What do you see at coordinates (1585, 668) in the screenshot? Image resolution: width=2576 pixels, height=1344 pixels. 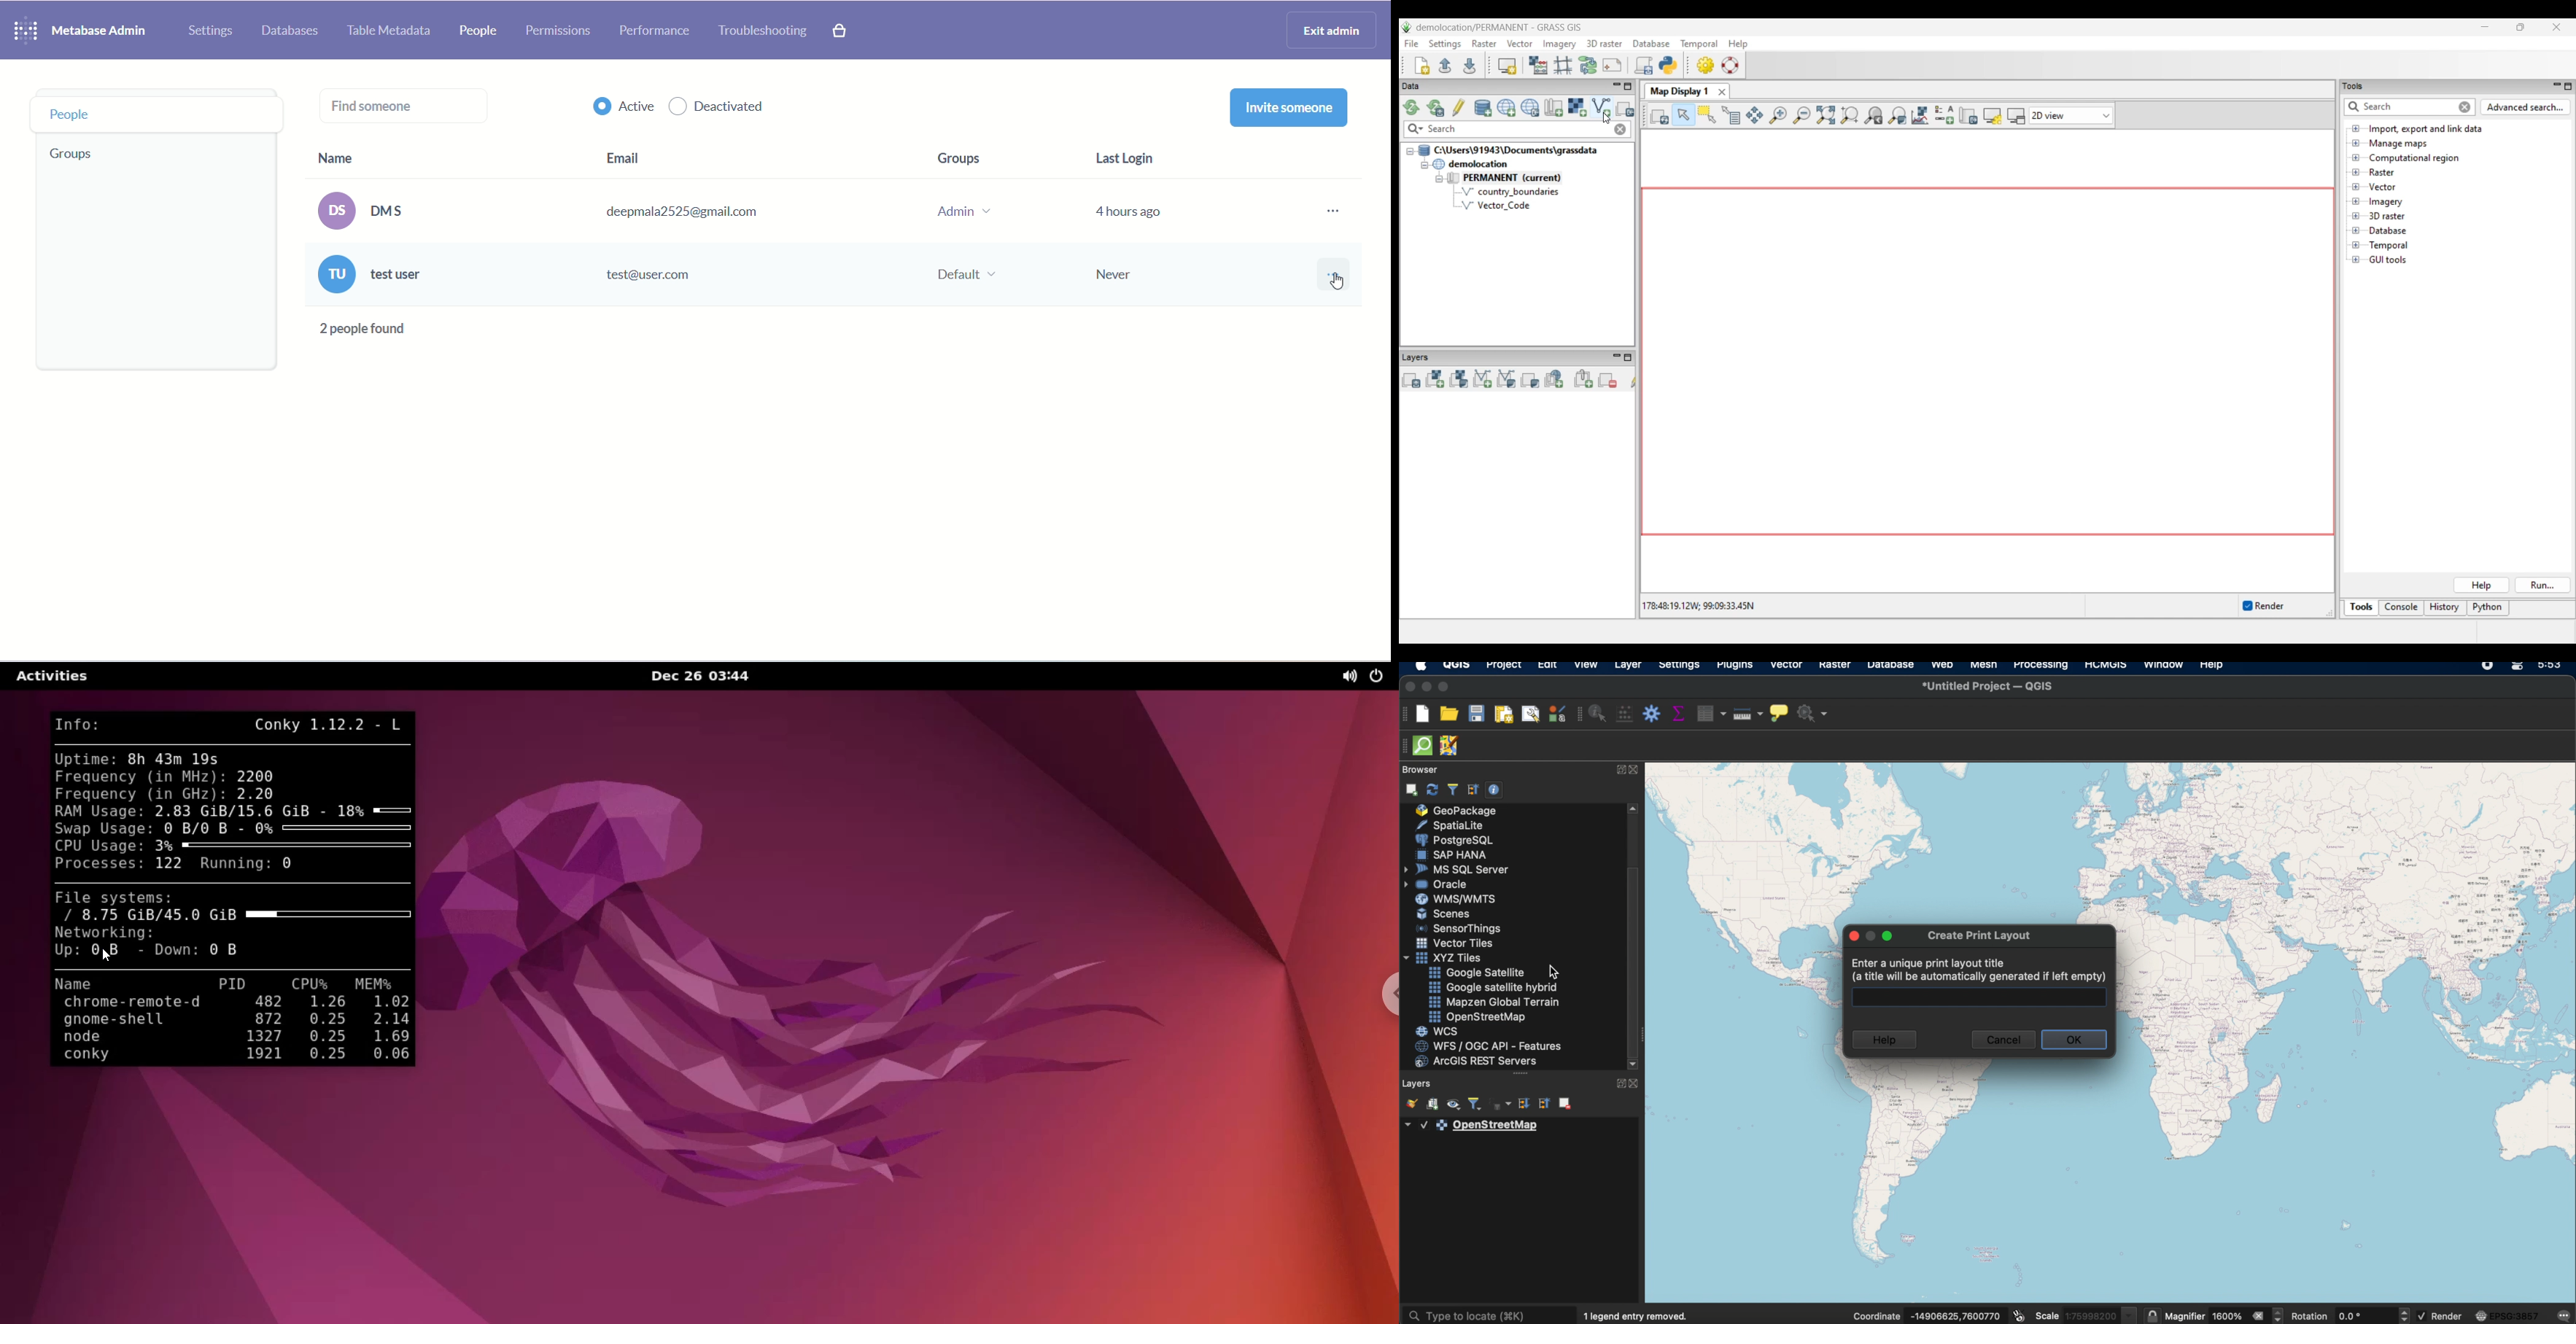 I see `view` at bounding box center [1585, 668].